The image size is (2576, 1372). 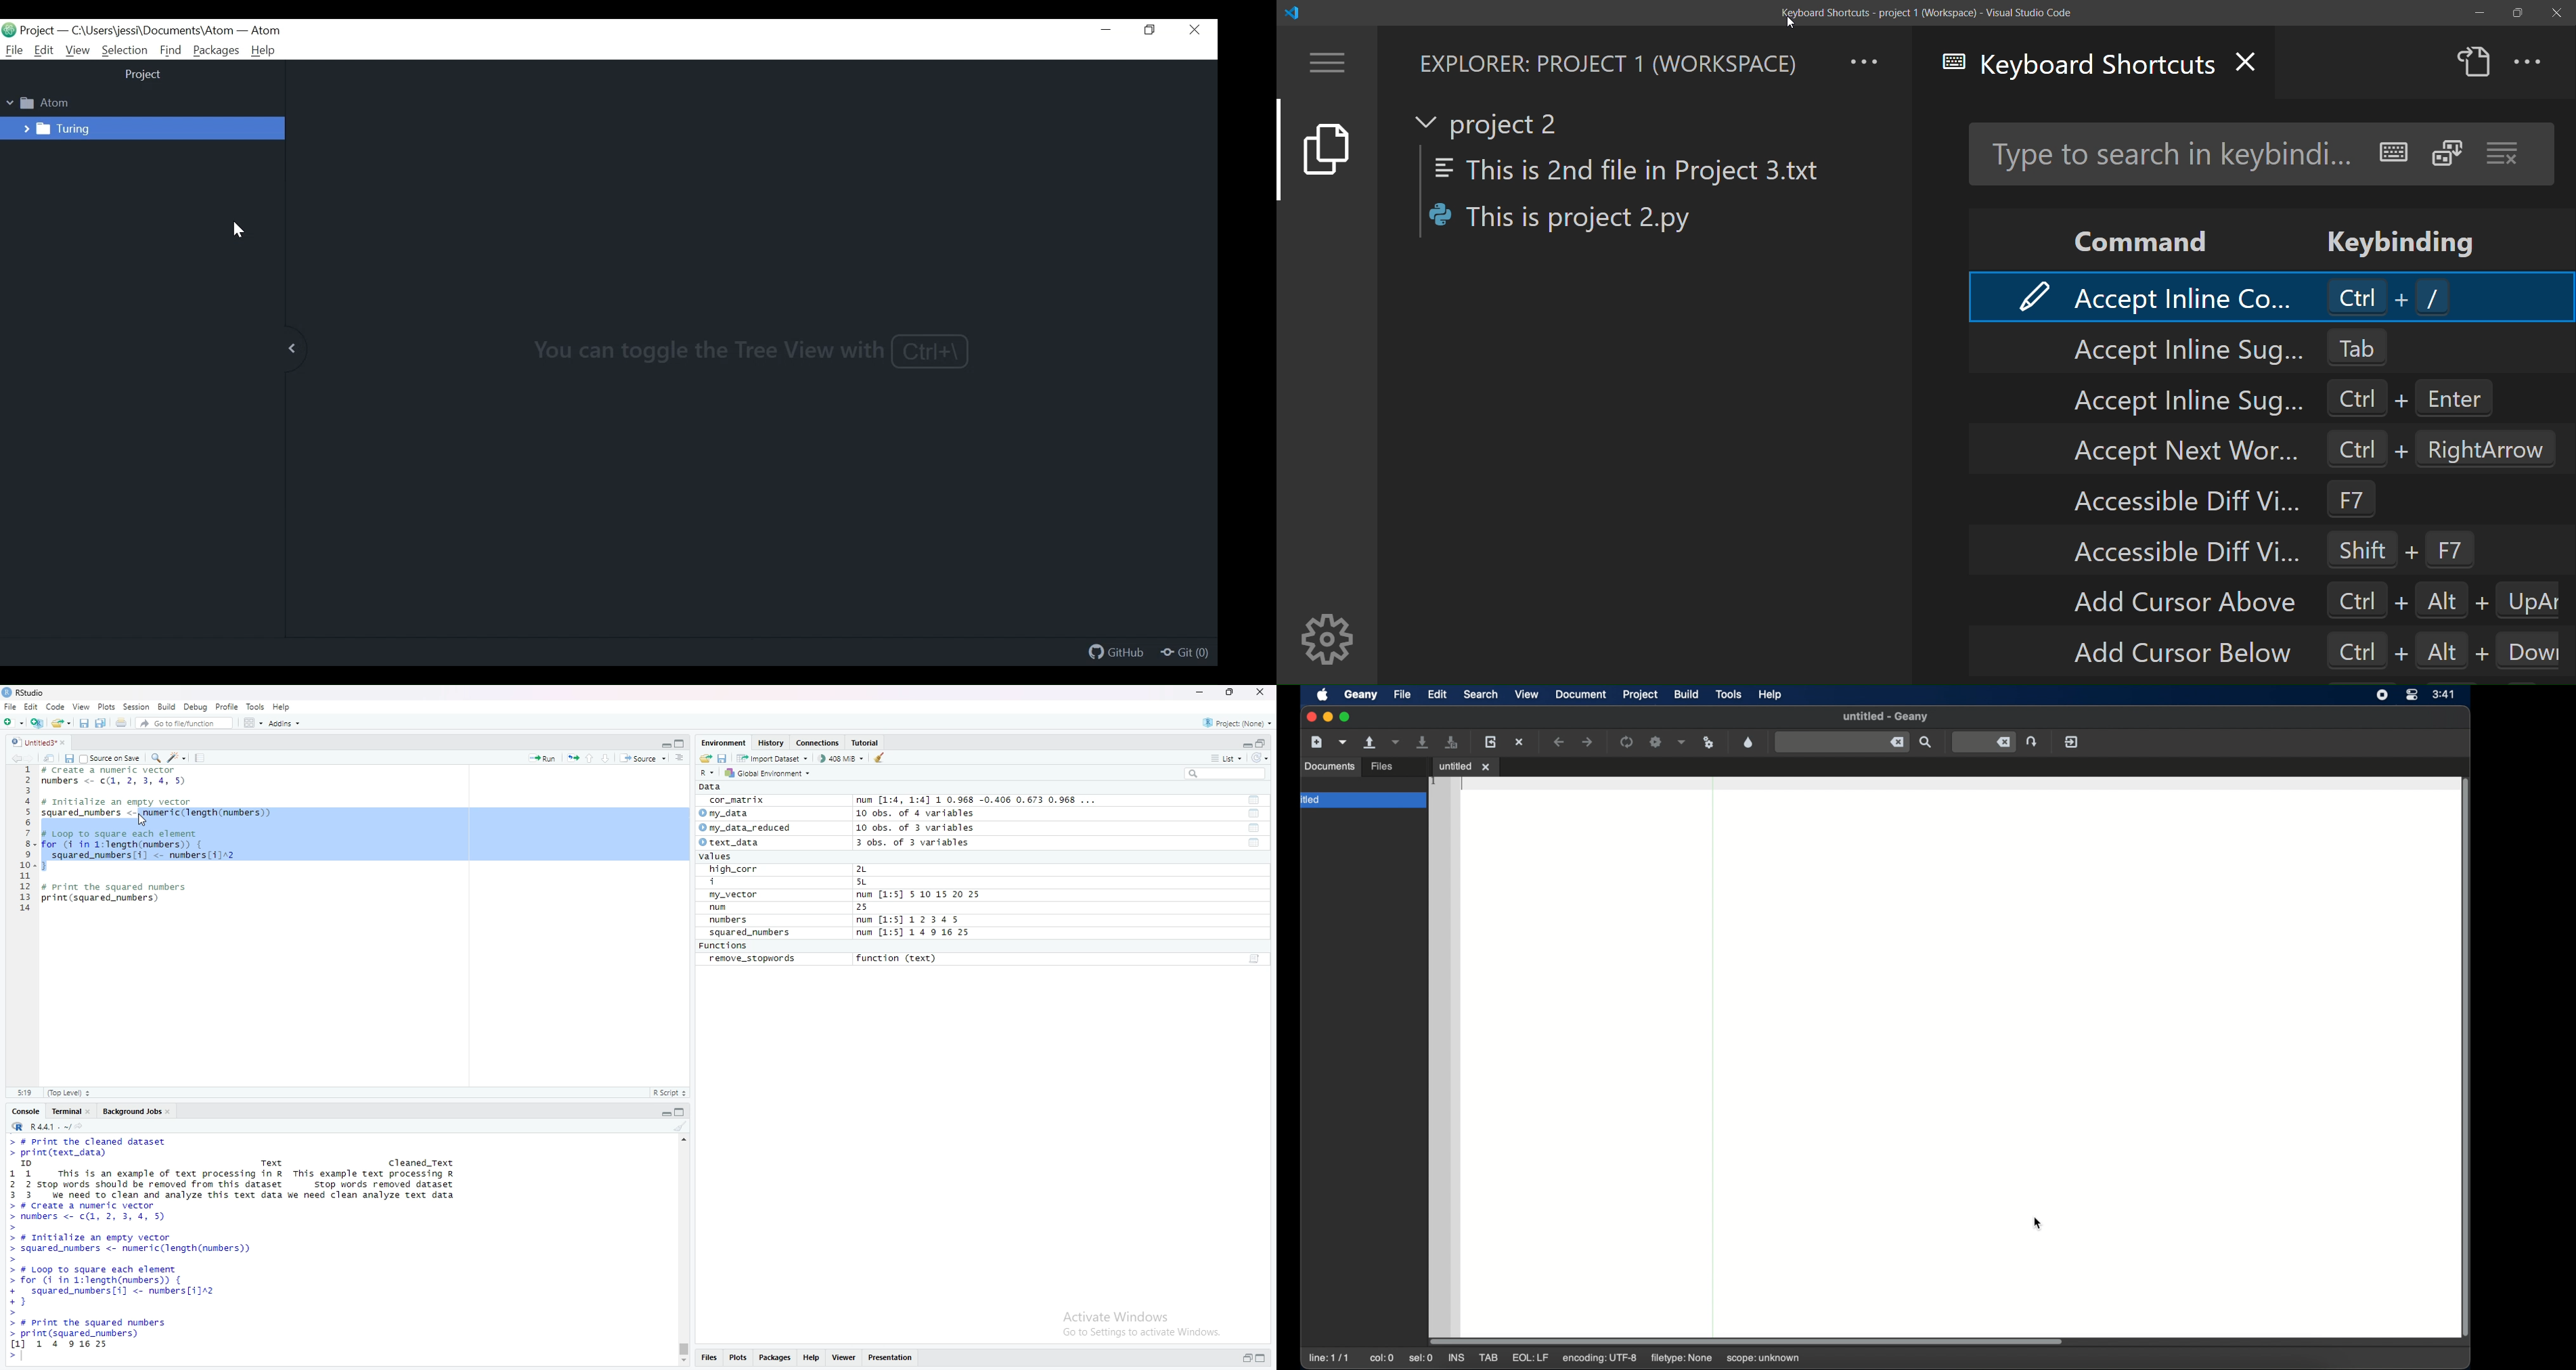 I want to click on i, so click(x=736, y=883).